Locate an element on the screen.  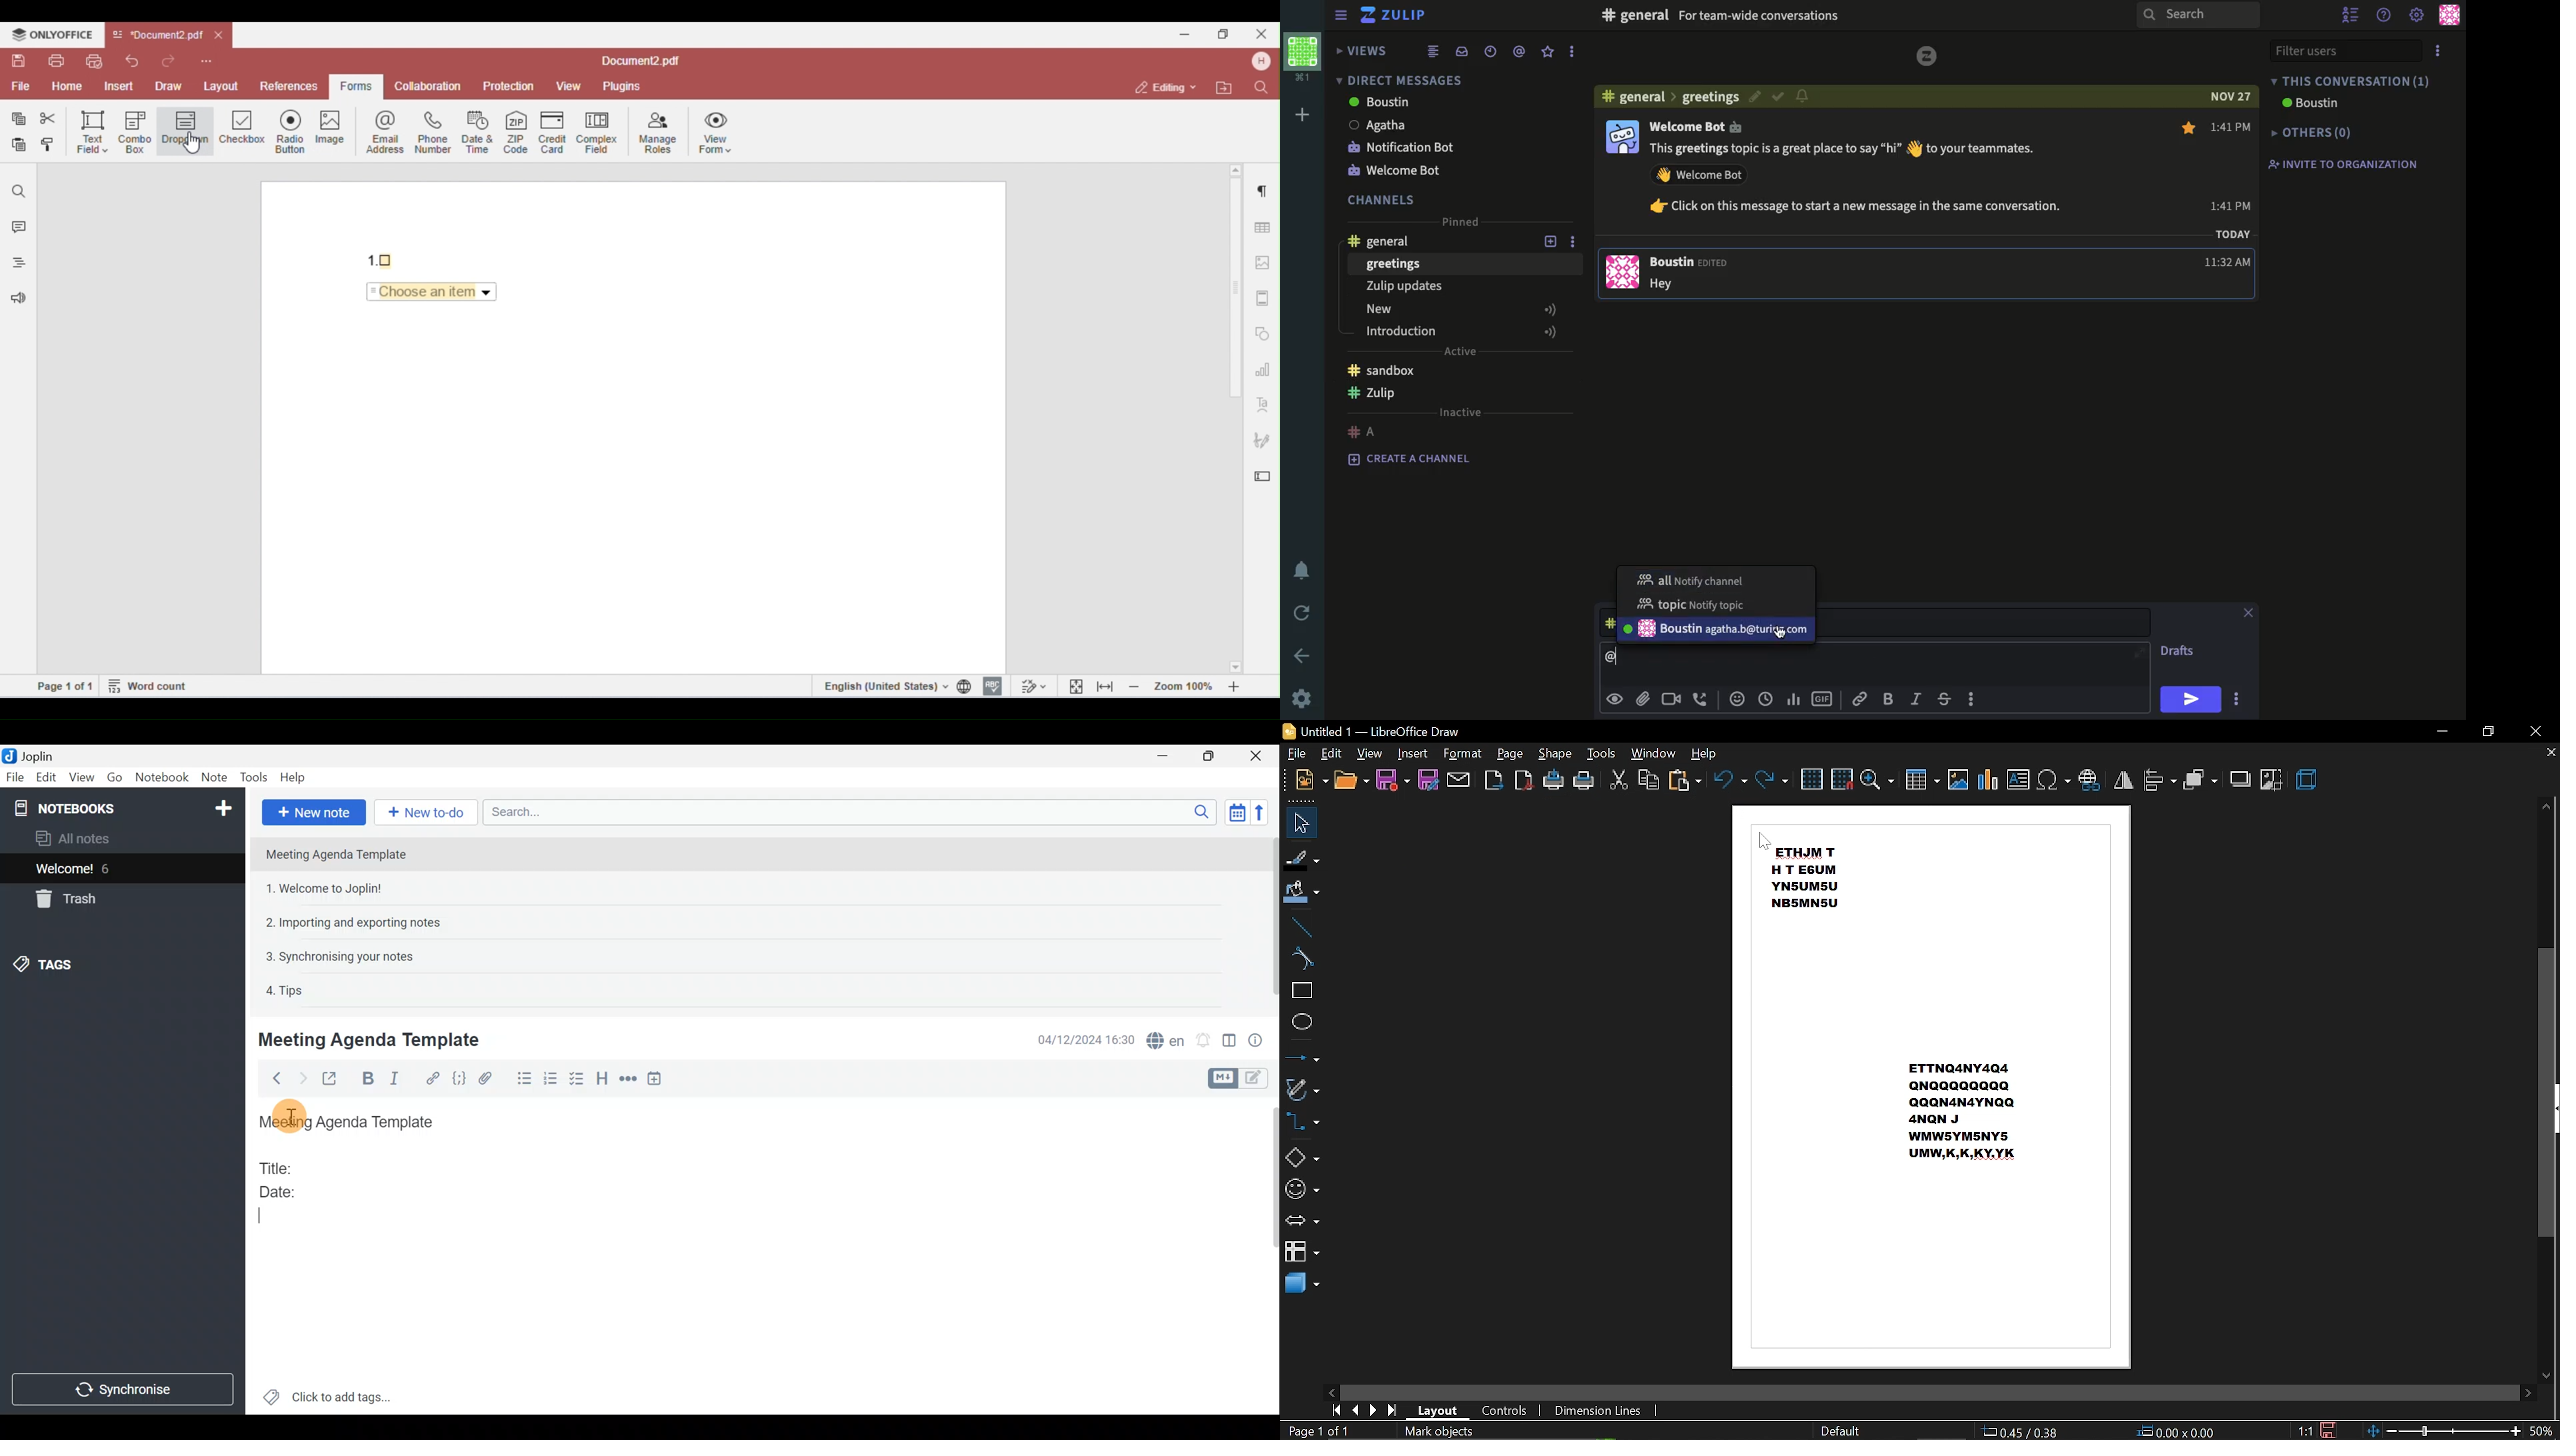
Agatha  is located at coordinates (1377, 124).